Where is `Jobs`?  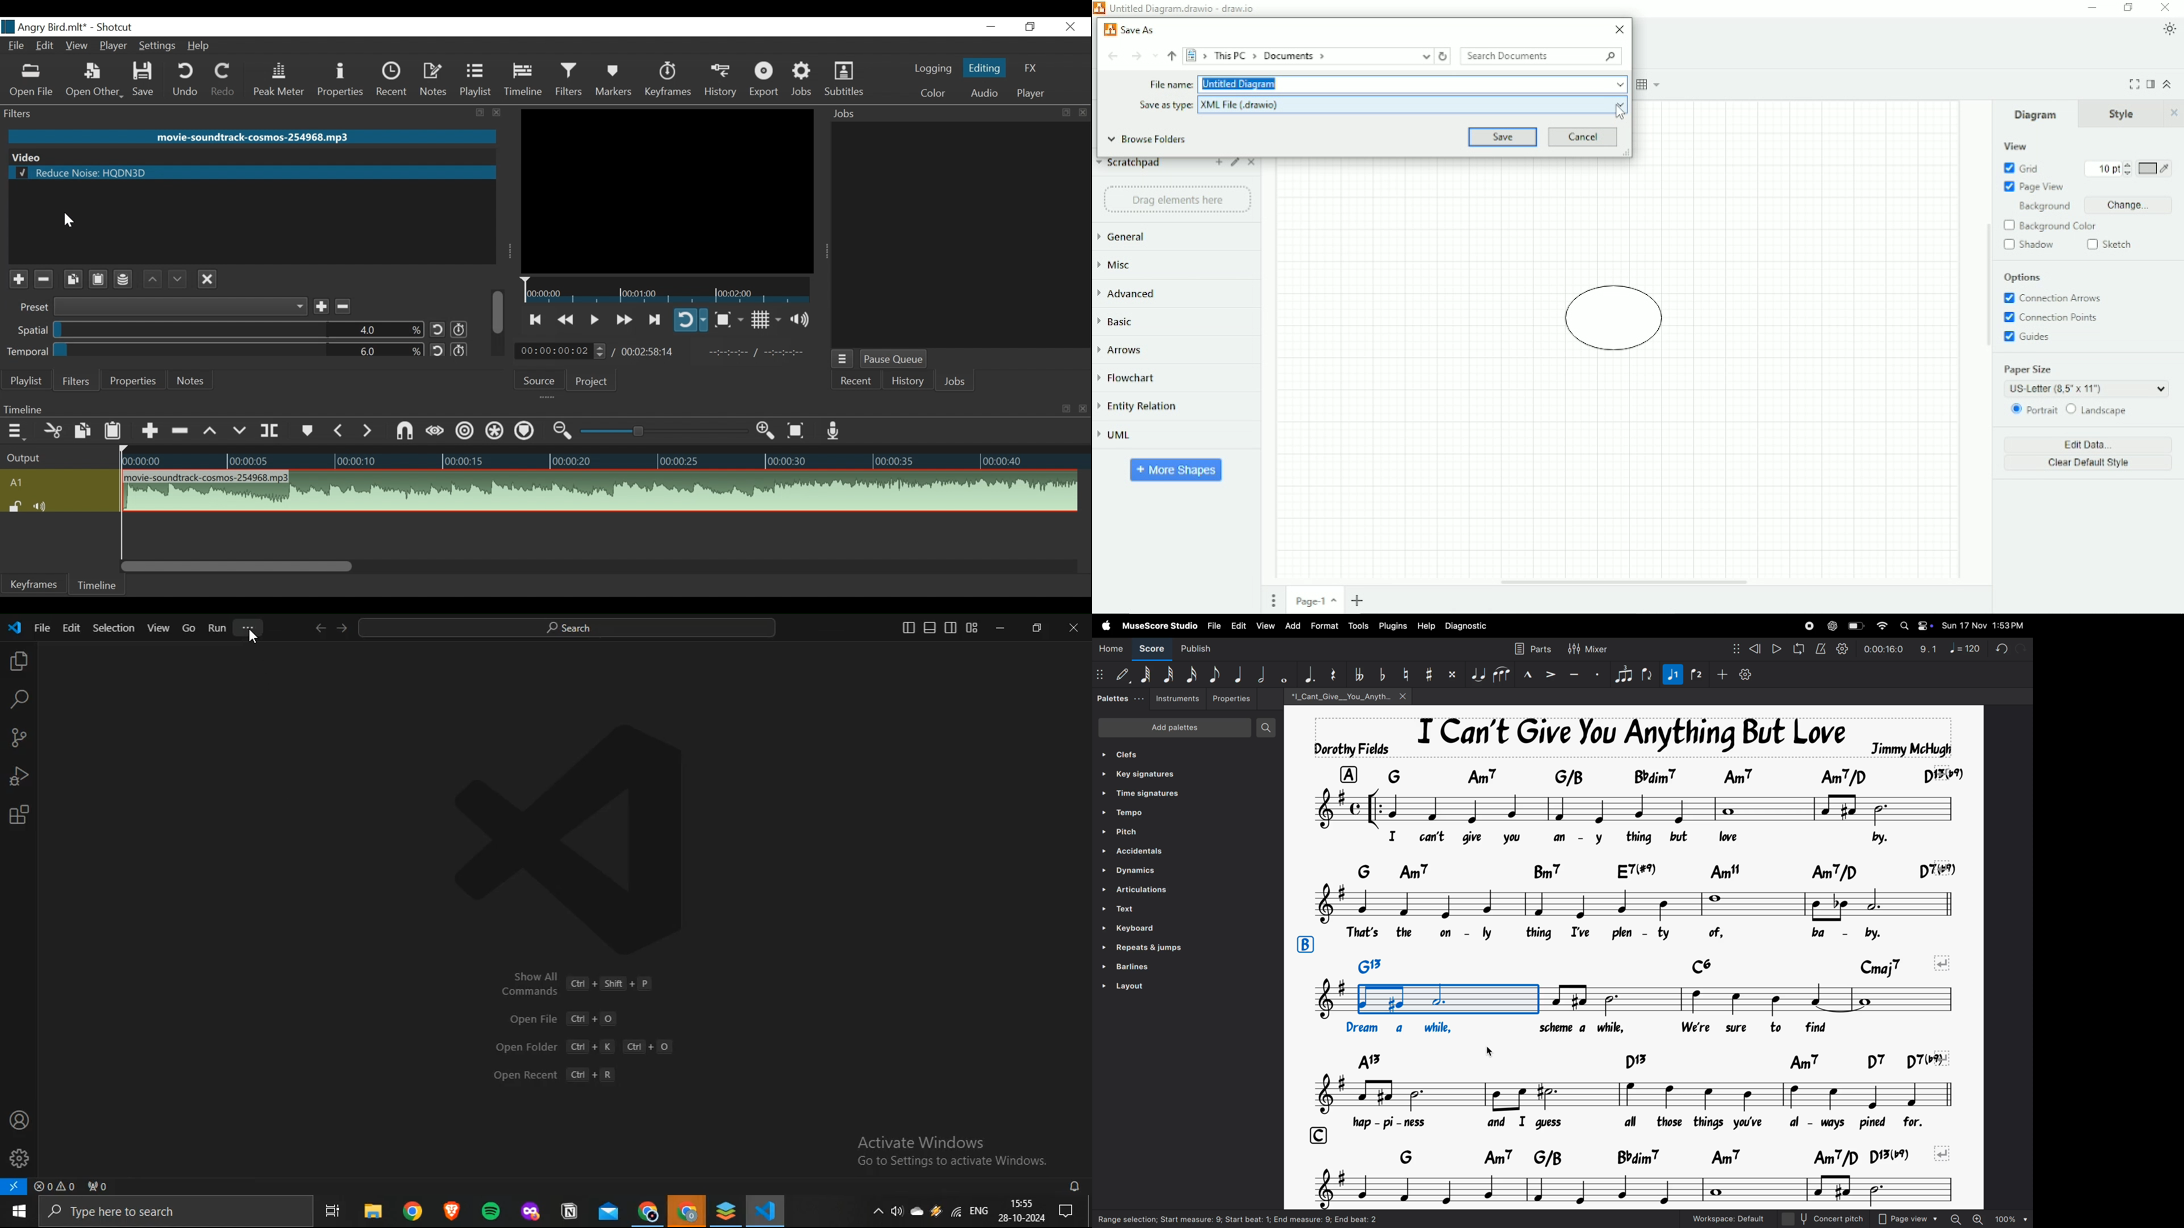 Jobs is located at coordinates (804, 81).